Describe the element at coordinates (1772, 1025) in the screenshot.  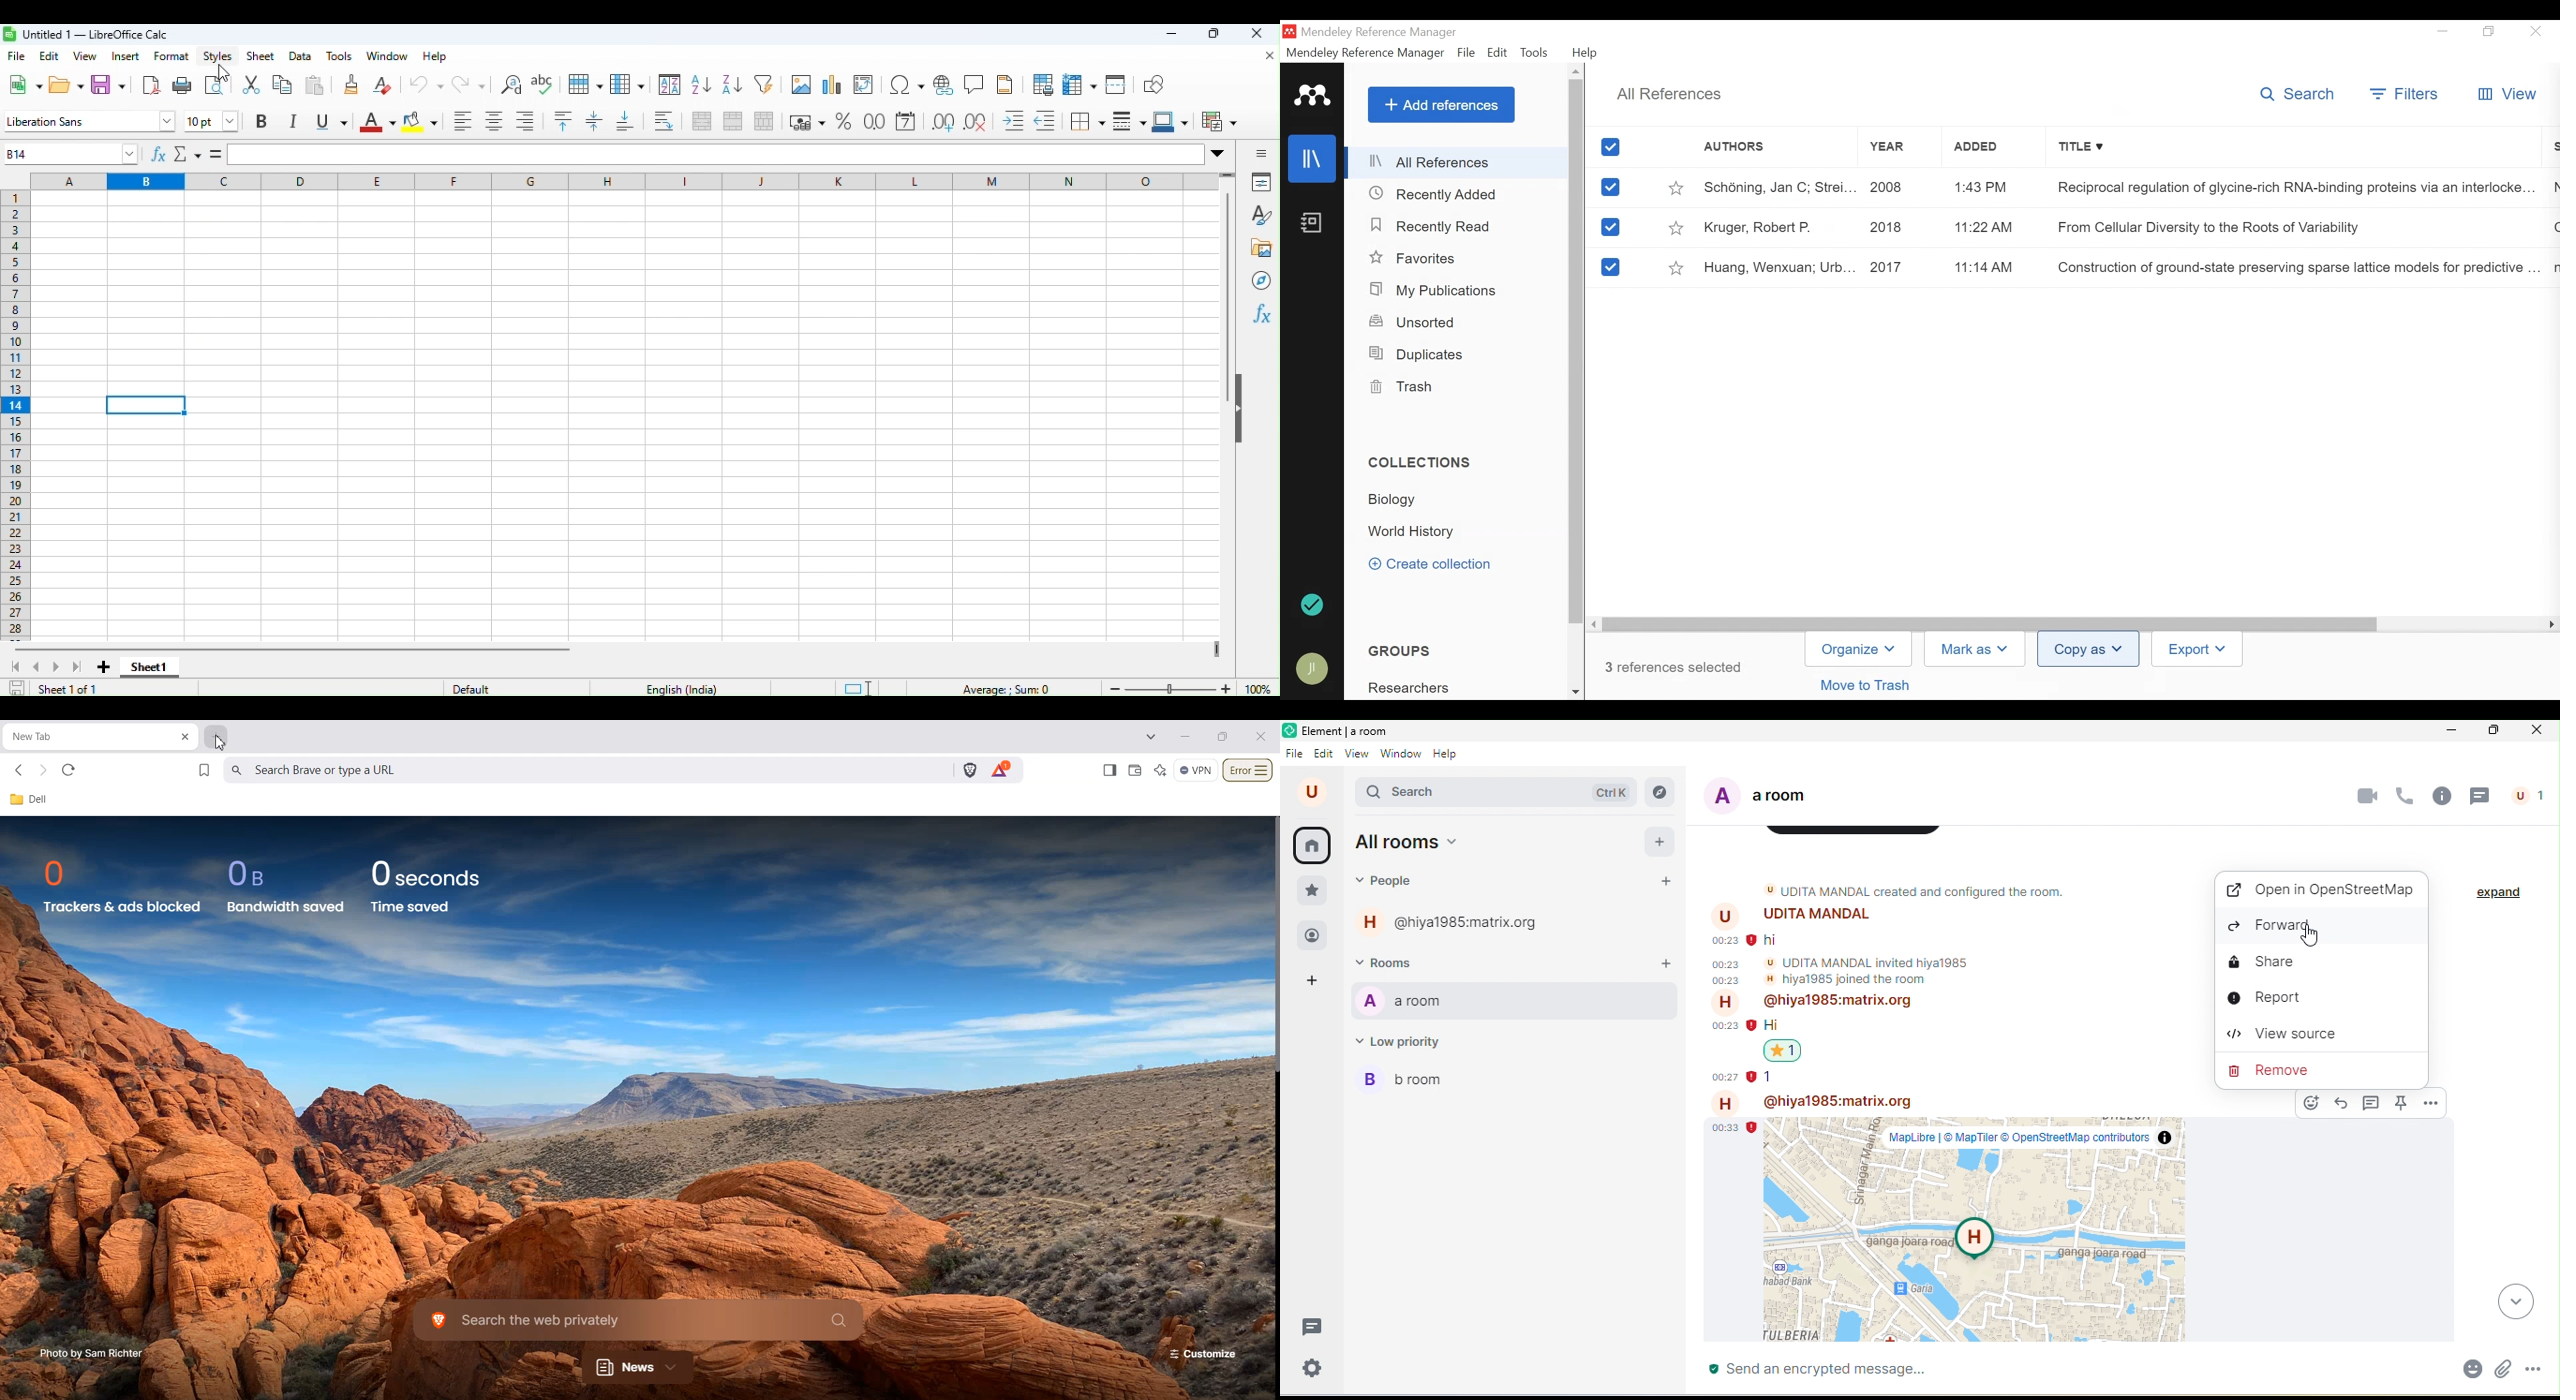
I see `text message: "Hi"` at that location.